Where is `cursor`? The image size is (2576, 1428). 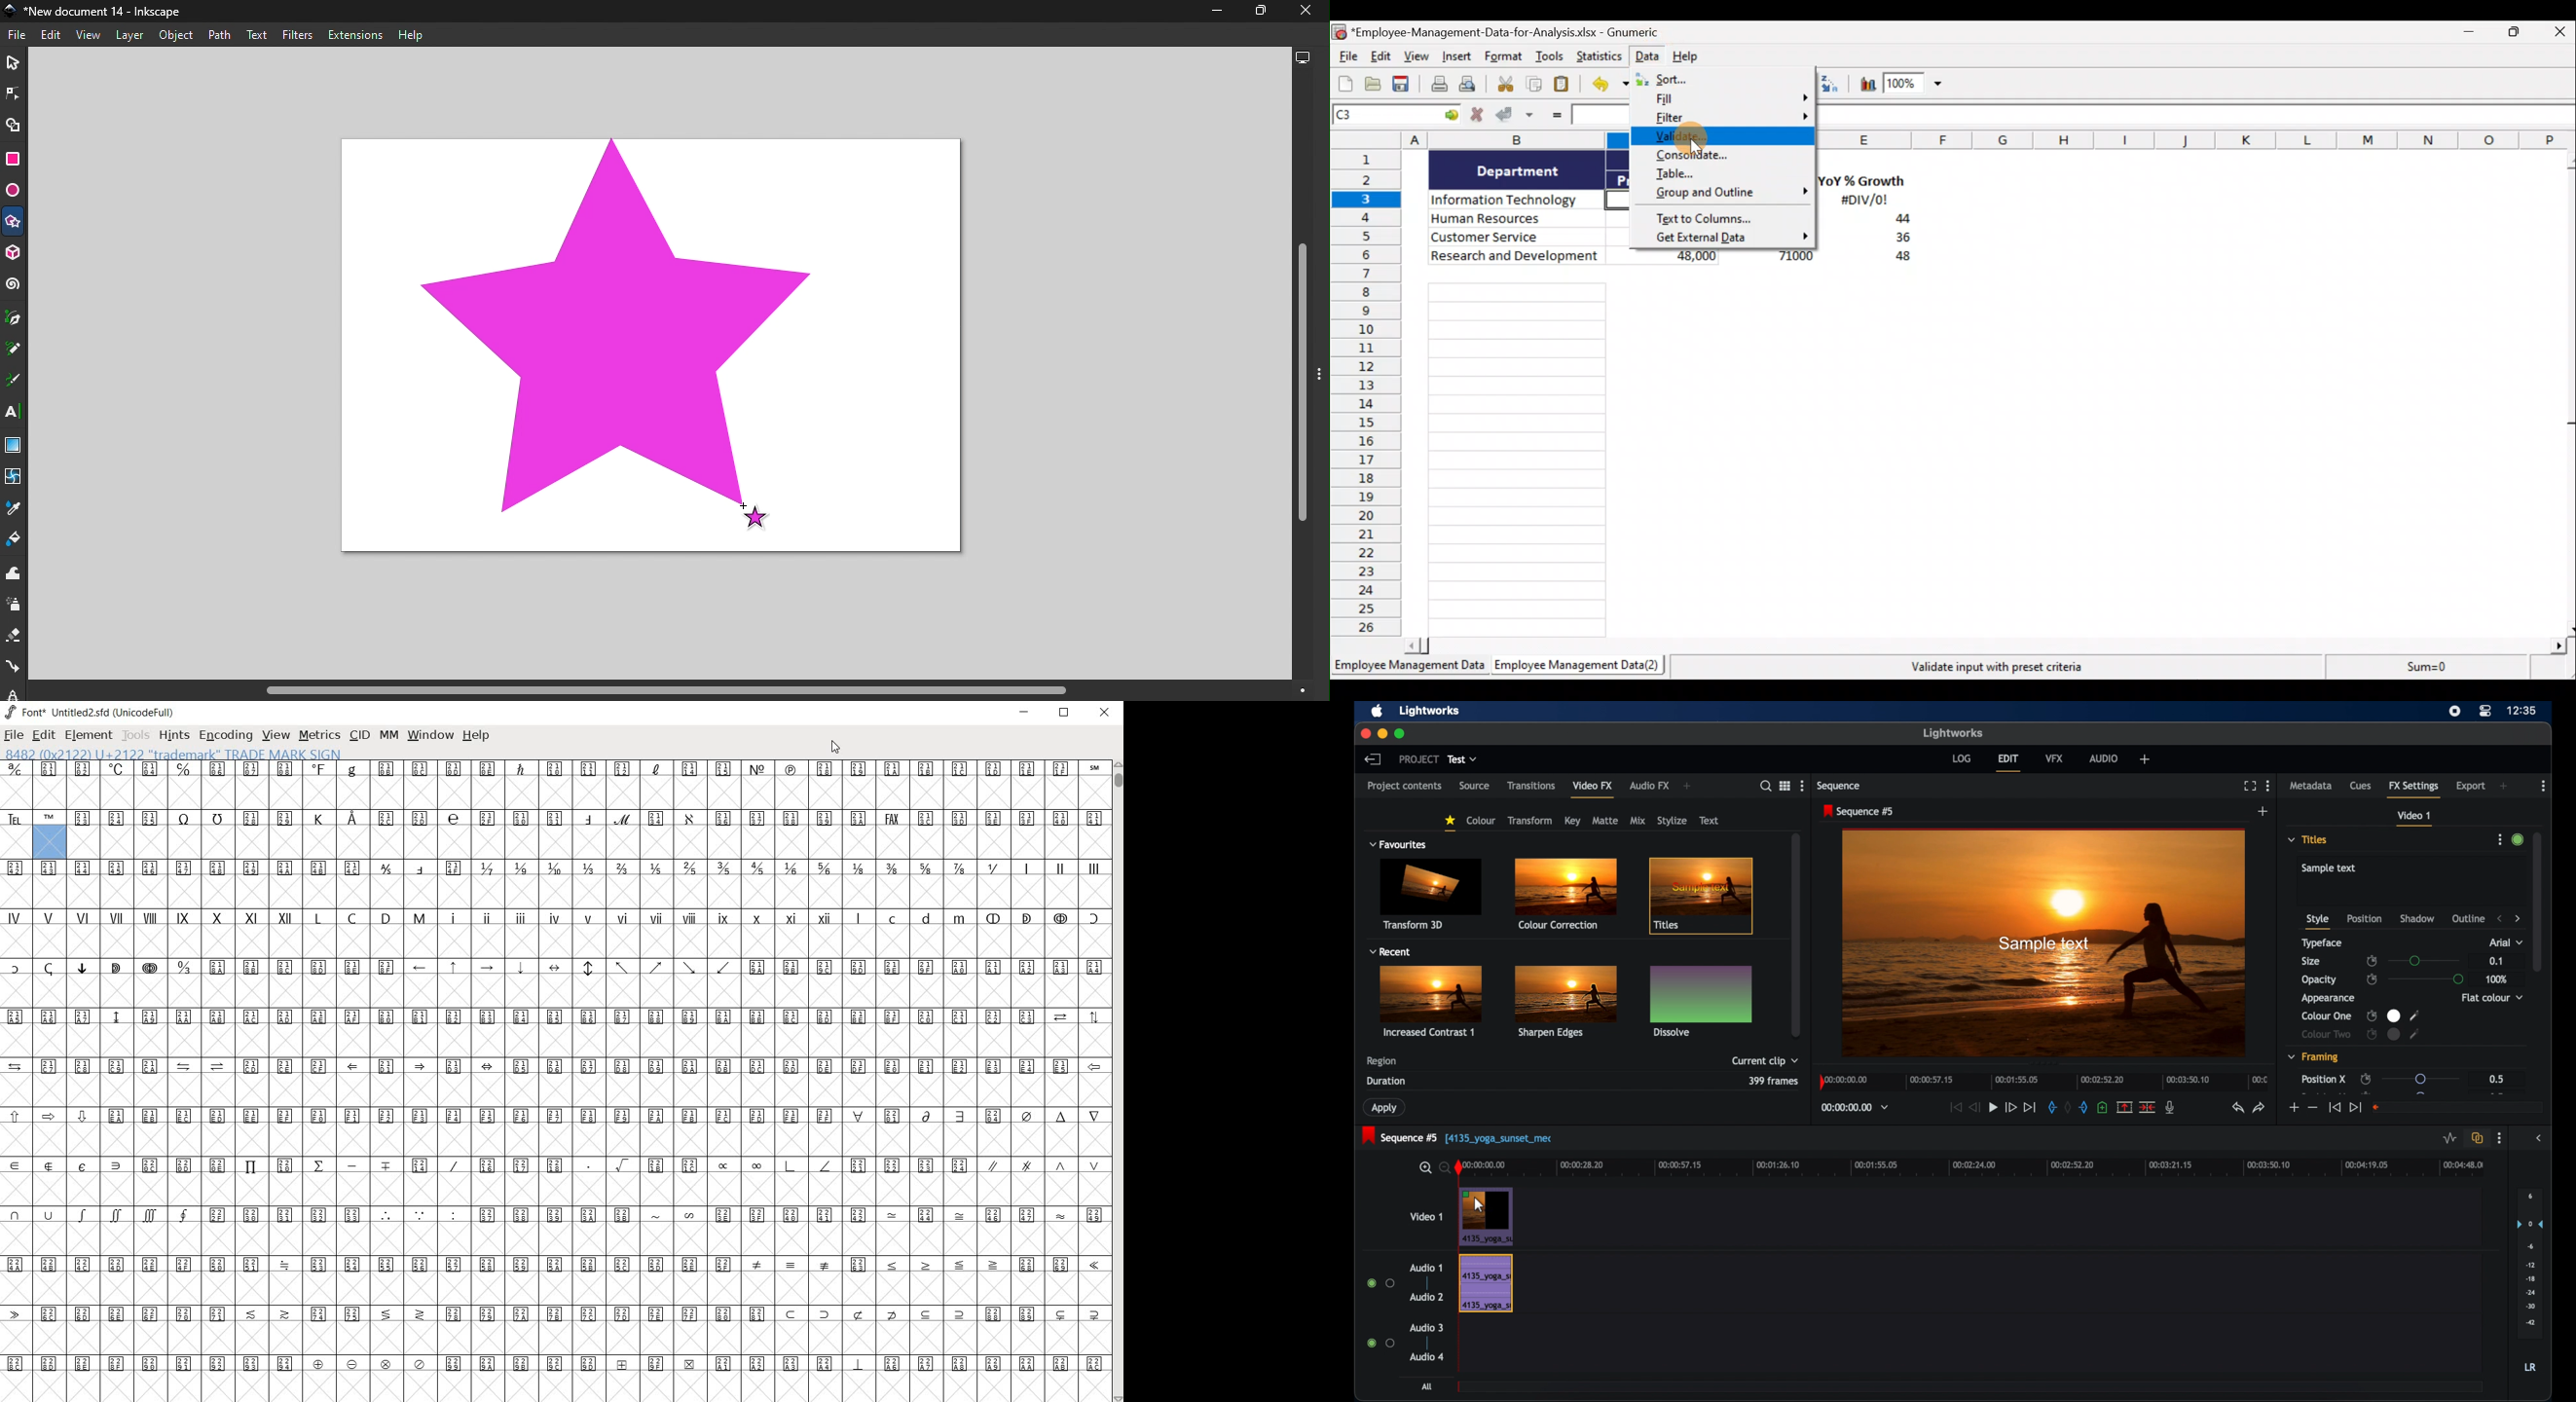
cursor is located at coordinates (1481, 1206).